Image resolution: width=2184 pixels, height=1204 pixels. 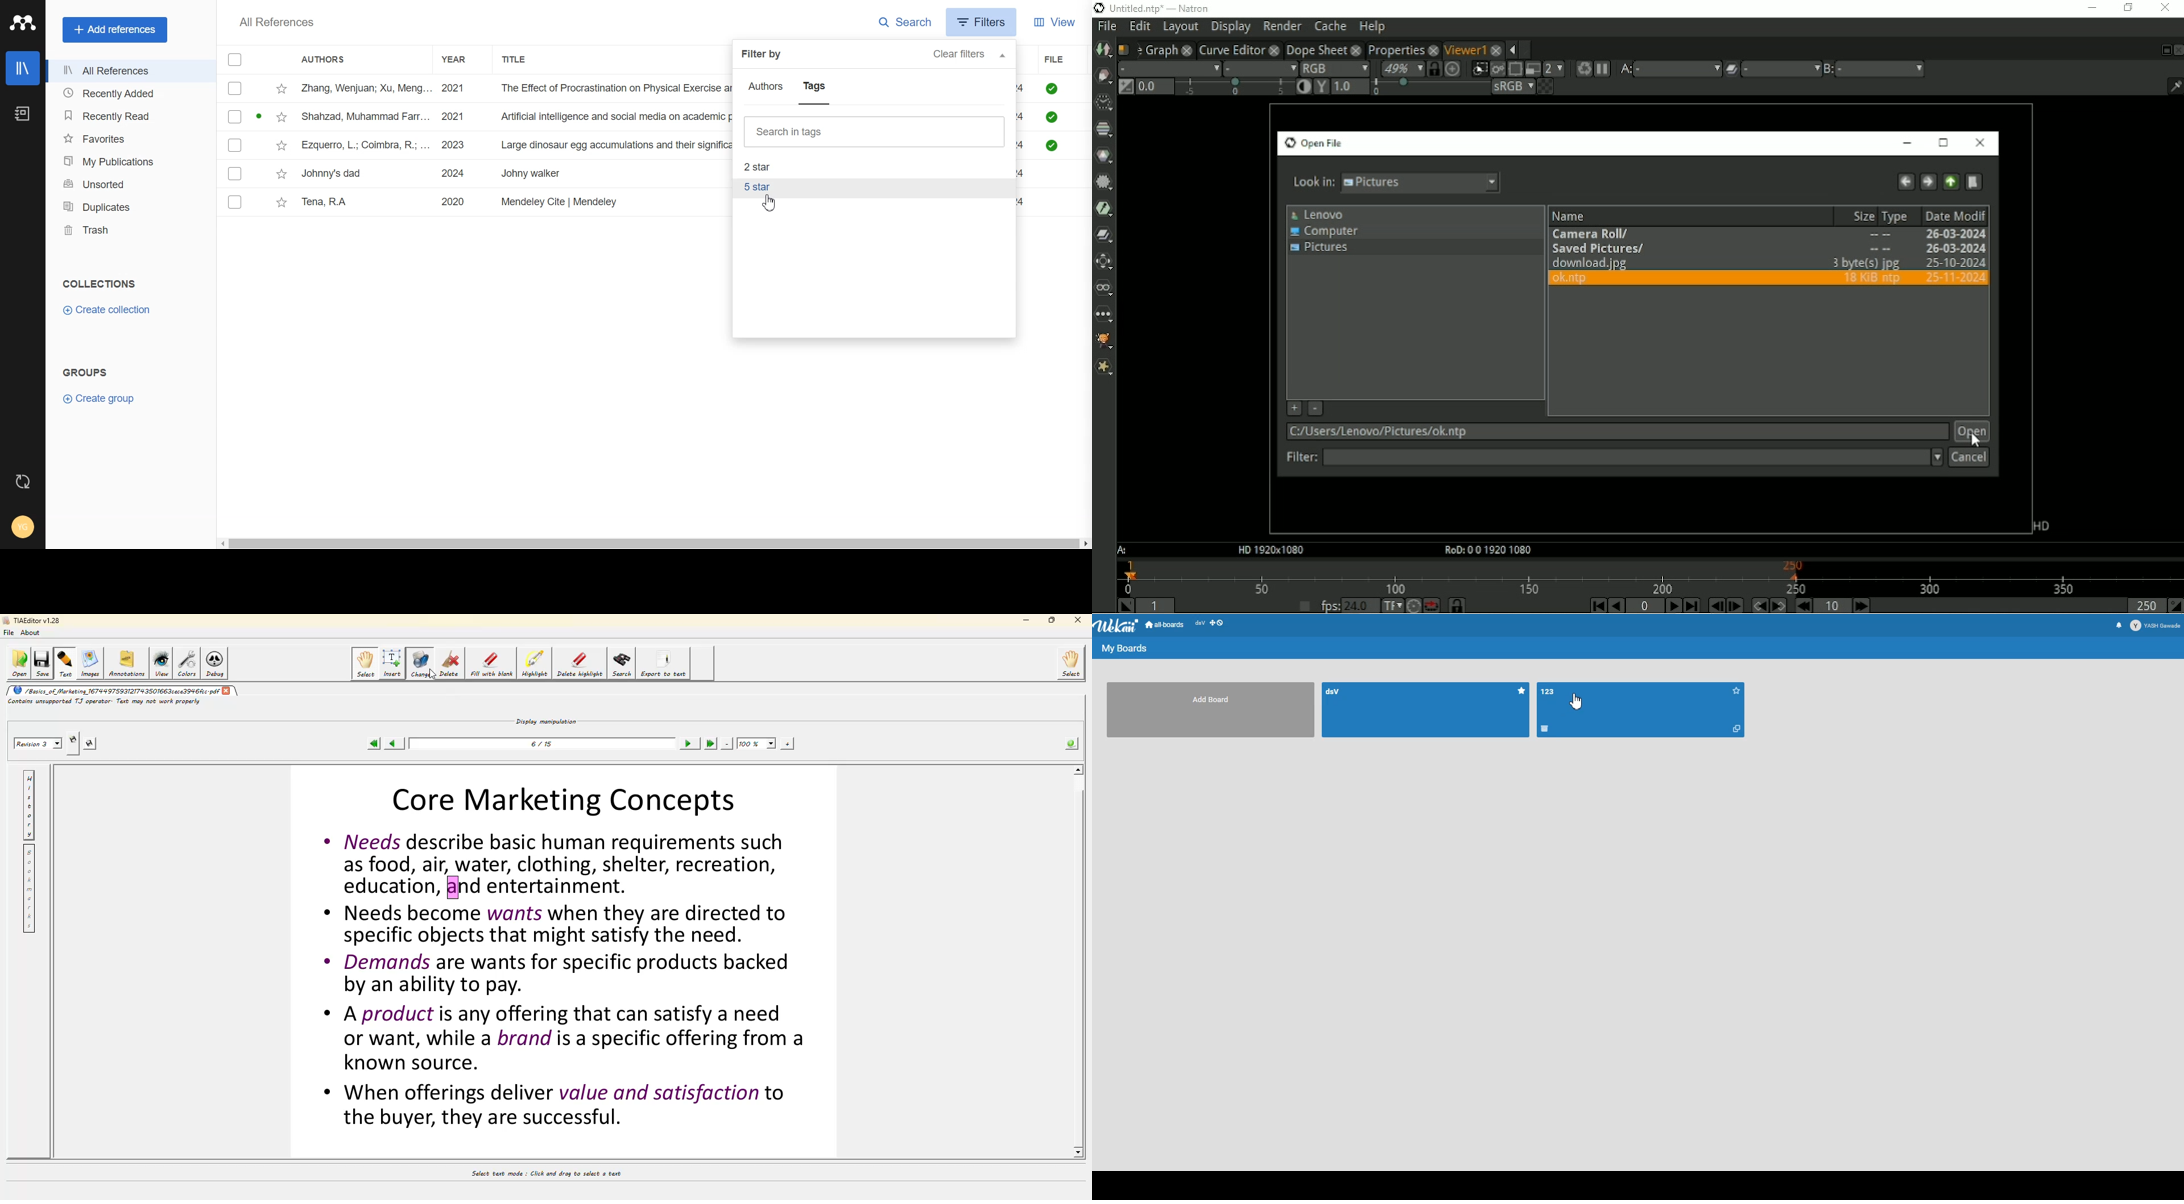 What do you see at coordinates (23, 482) in the screenshot?
I see `Auto Sync` at bounding box center [23, 482].